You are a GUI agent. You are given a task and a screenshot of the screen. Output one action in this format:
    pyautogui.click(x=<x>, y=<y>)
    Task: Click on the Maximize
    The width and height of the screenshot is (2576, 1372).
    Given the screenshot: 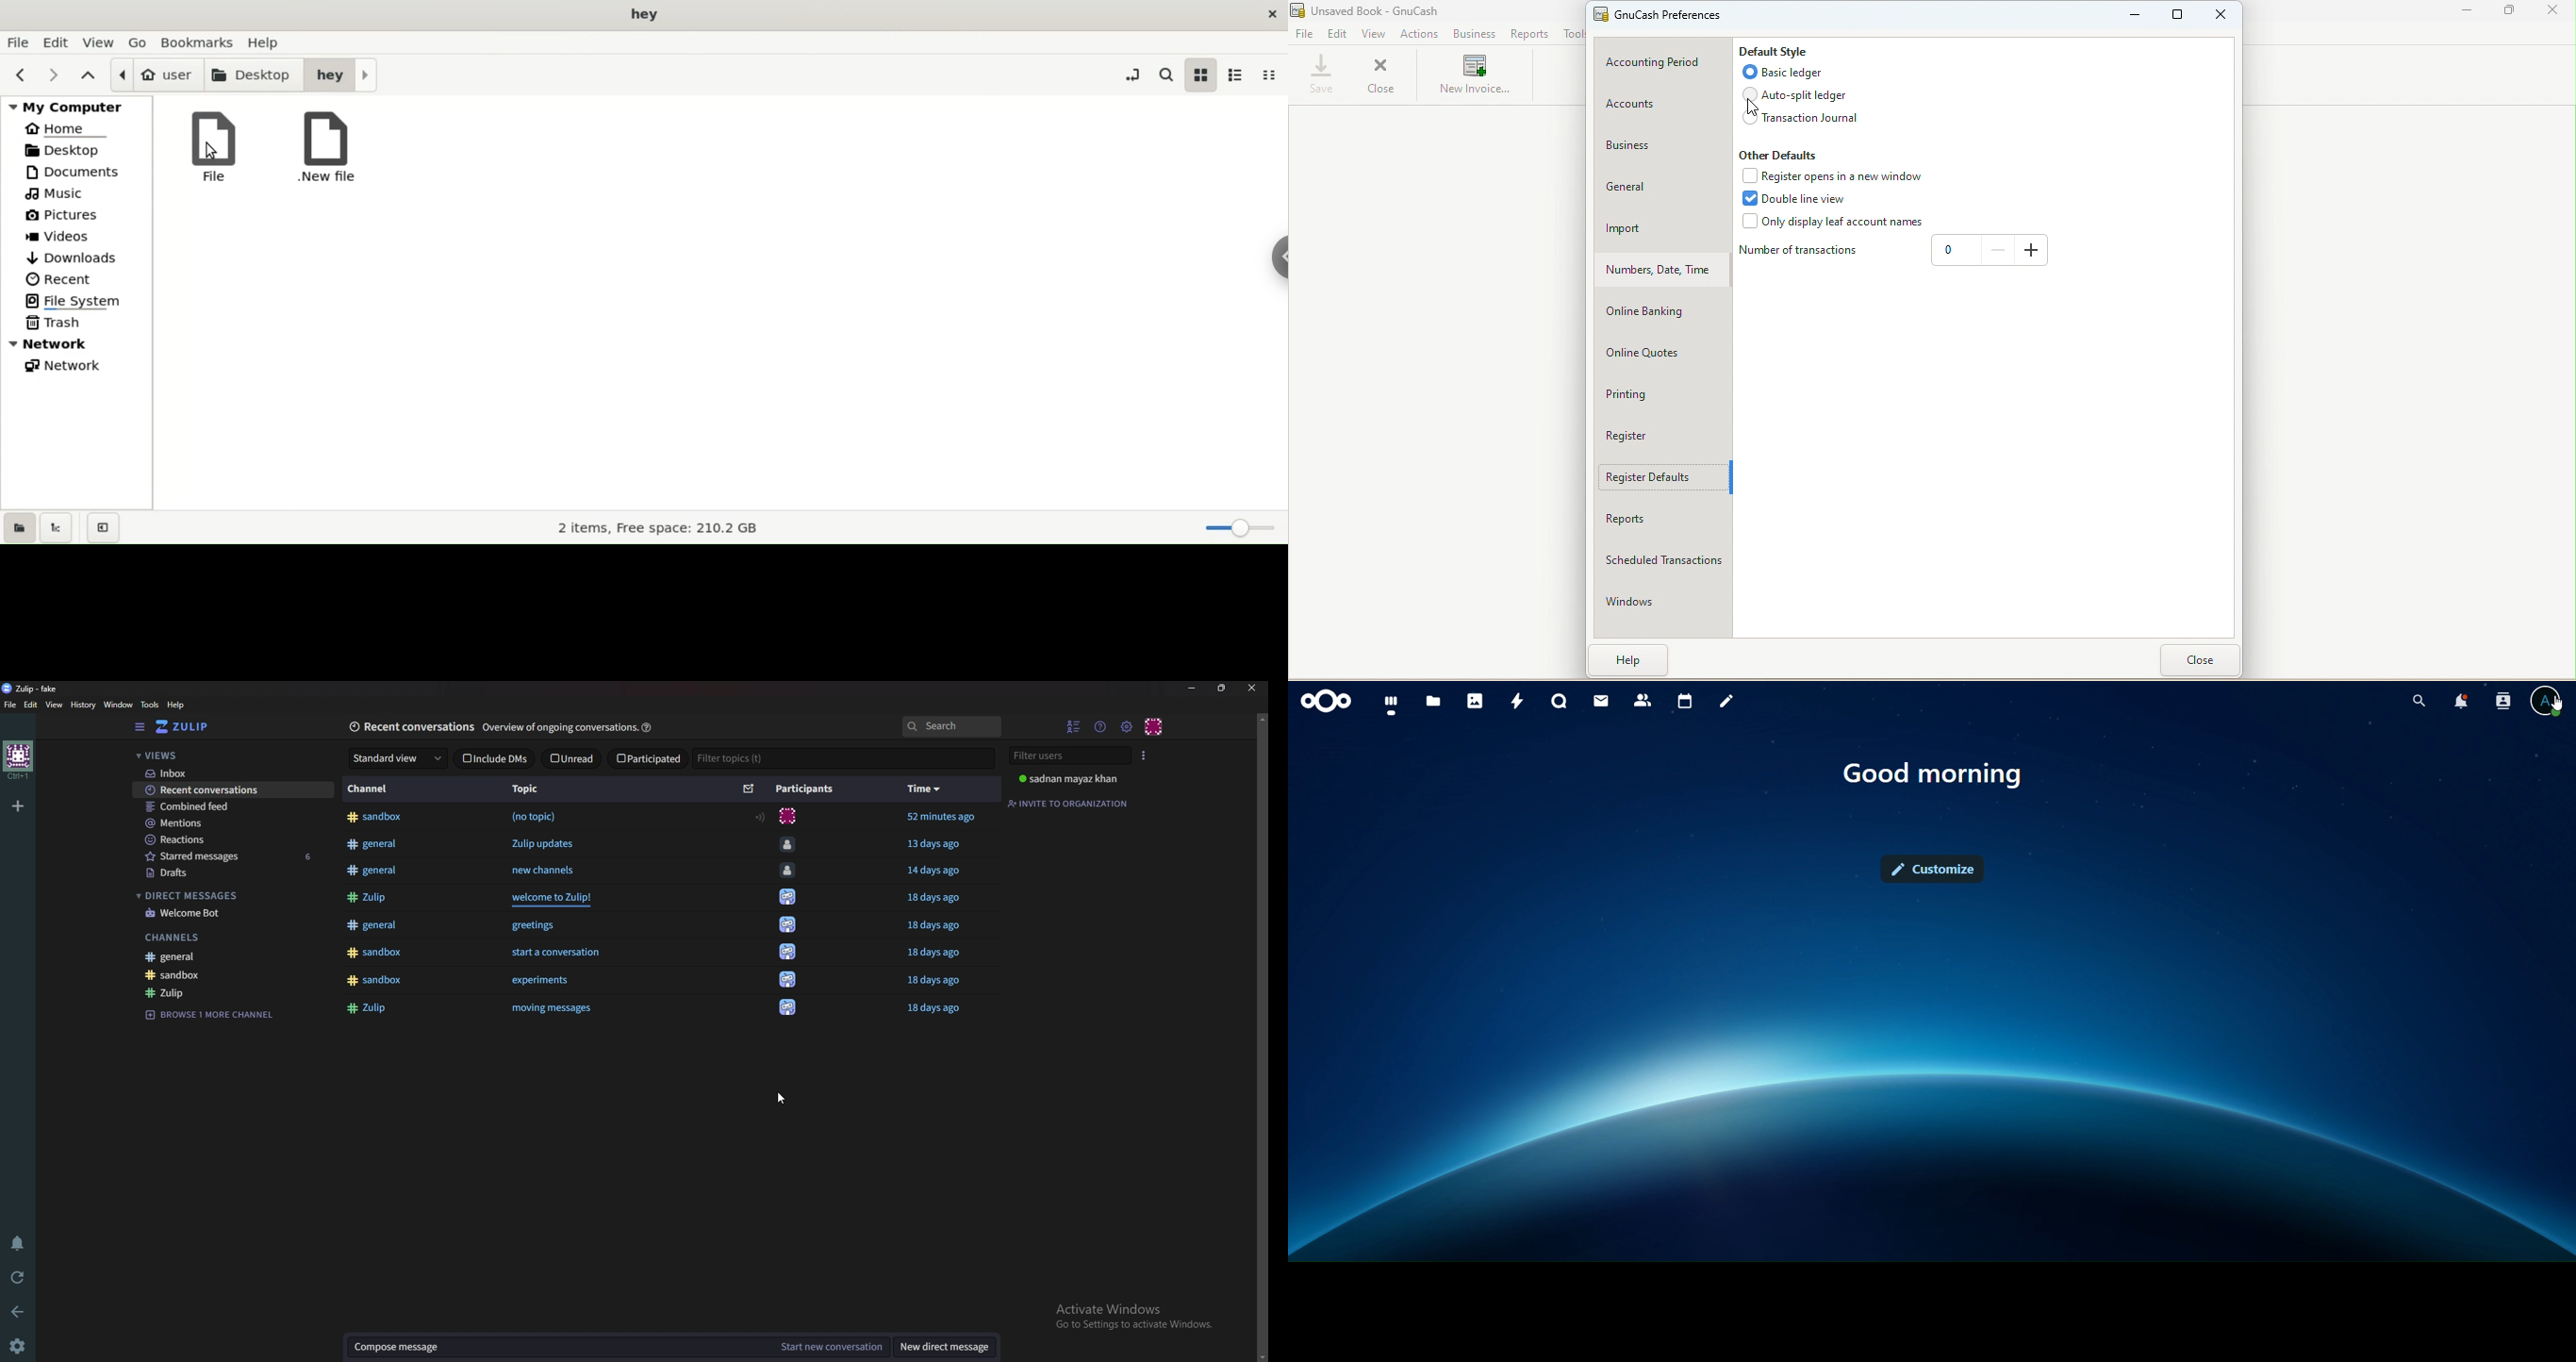 What is the action you would take?
    pyautogui.click(x=2509, y=14)
    